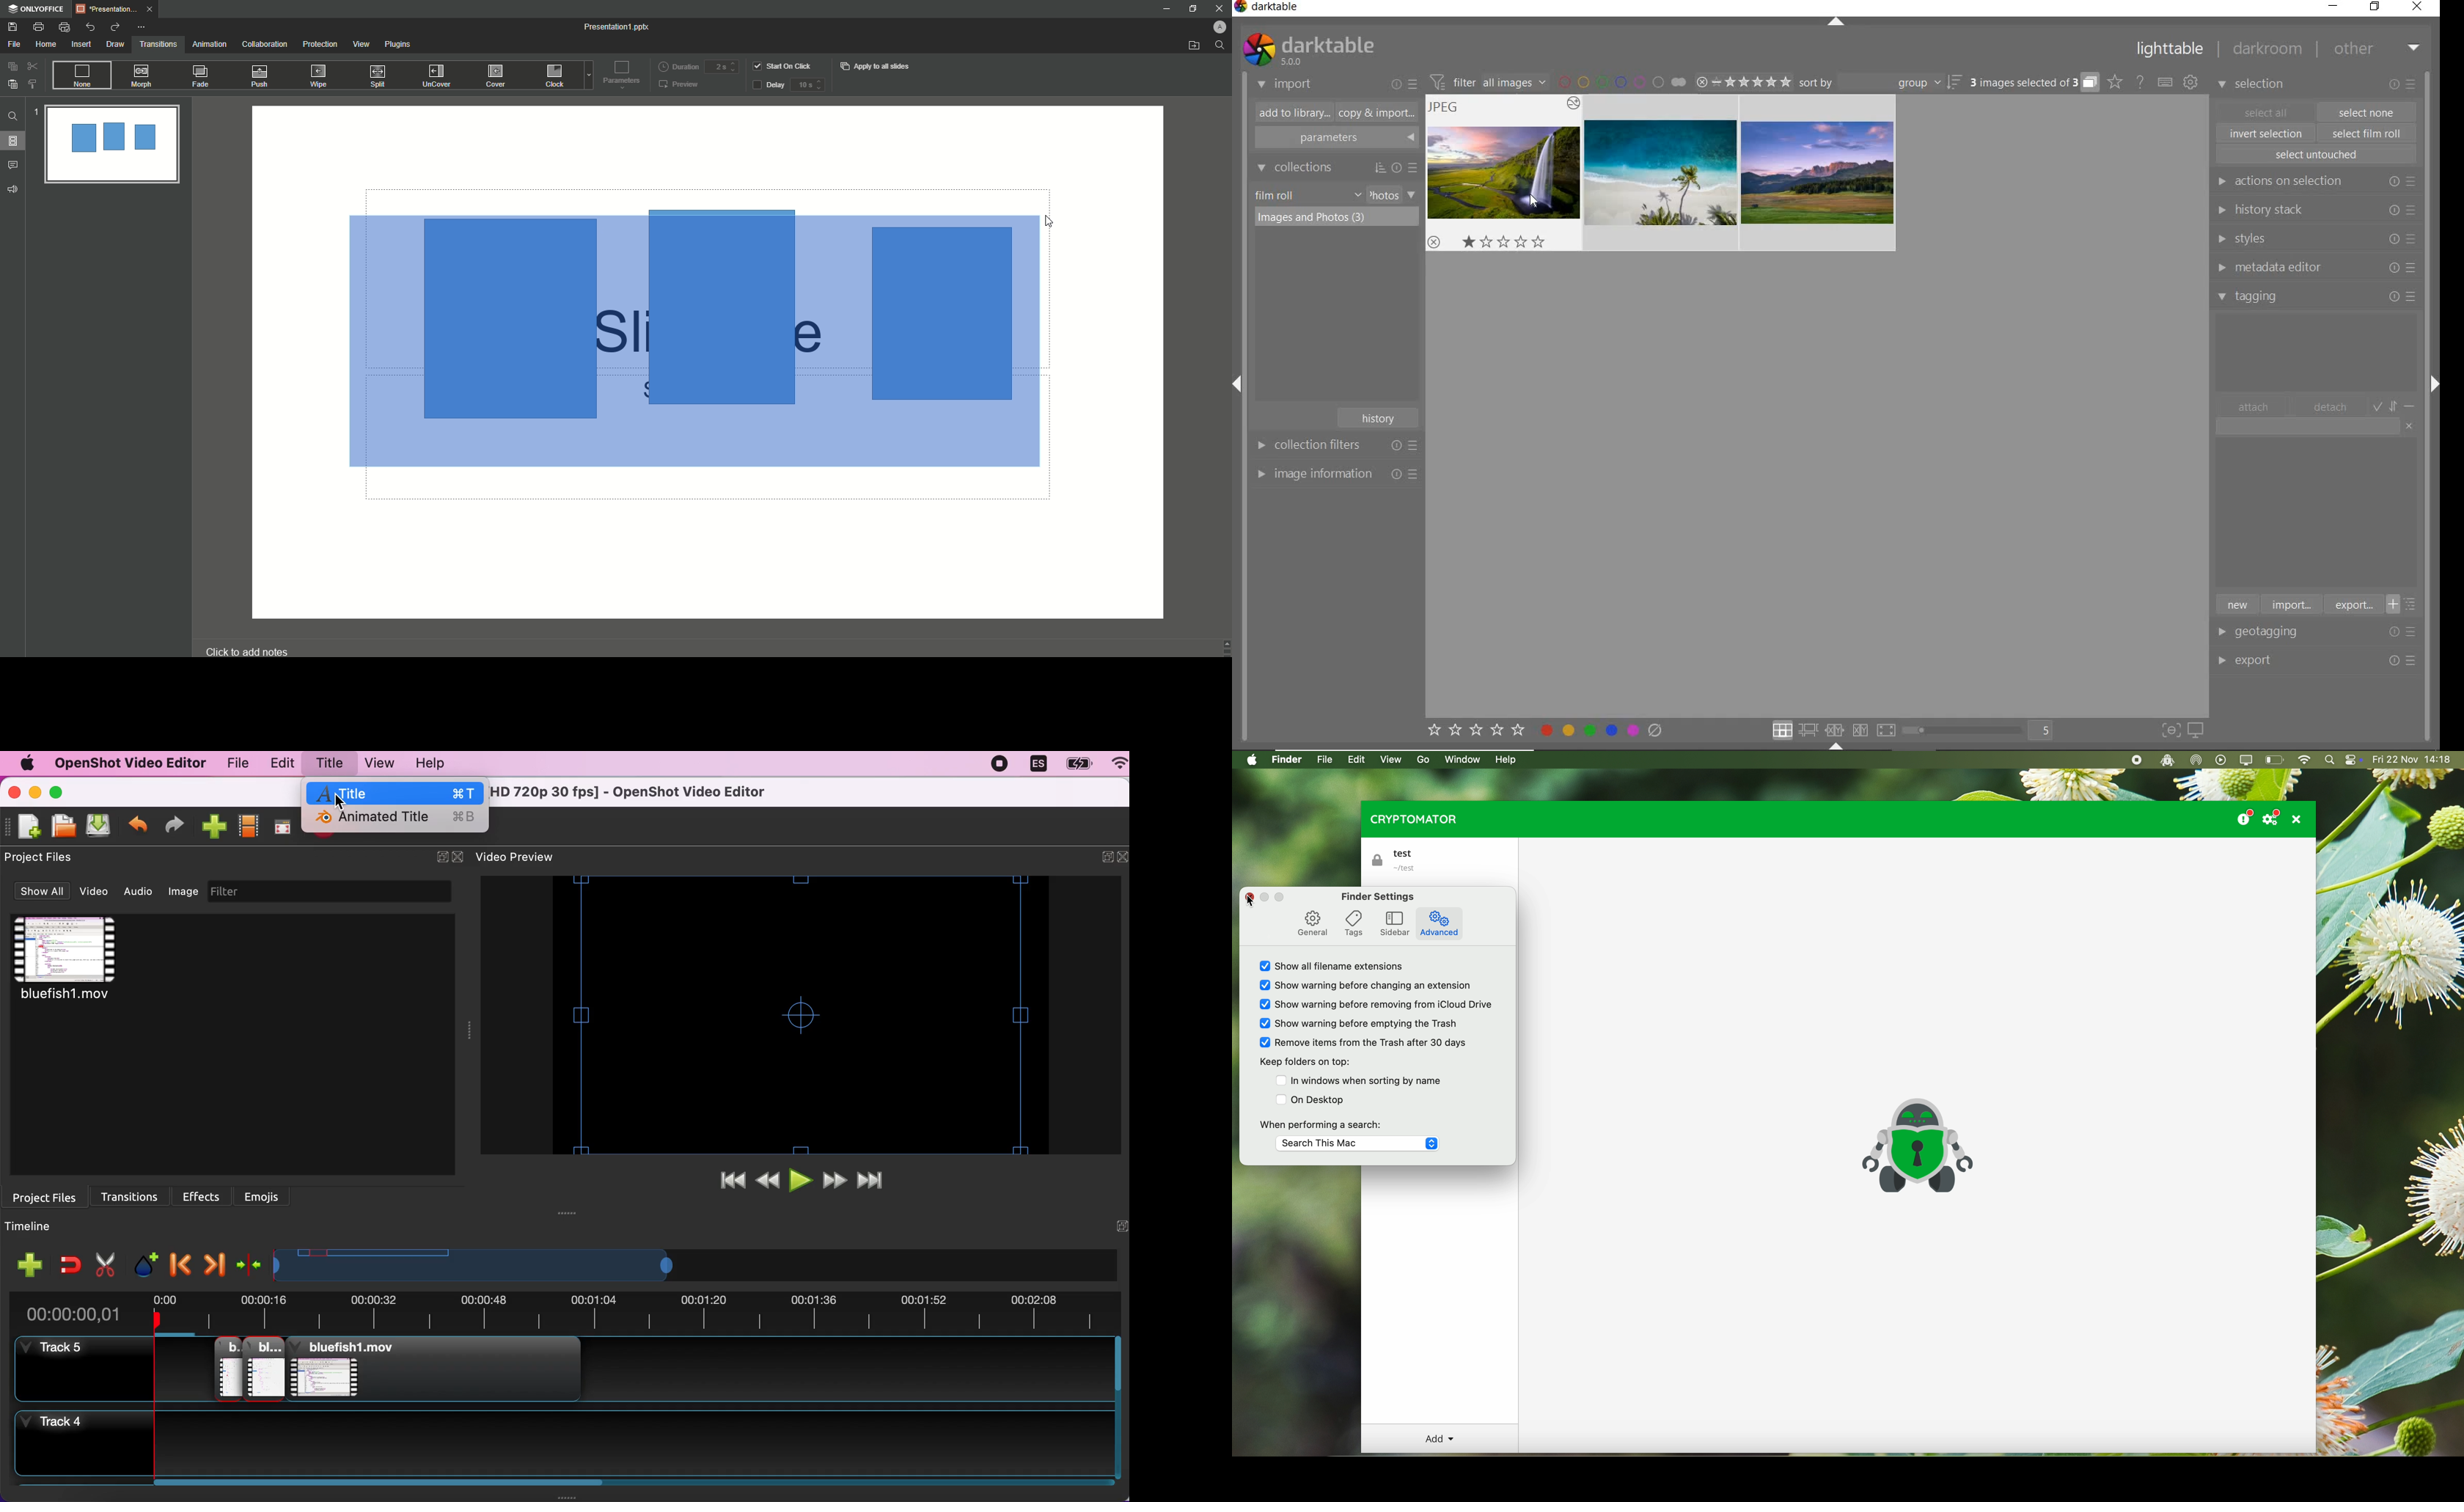 The width and height of the screenshot is (2464, 1512). I want to click on Plugins, so click(400, 46).